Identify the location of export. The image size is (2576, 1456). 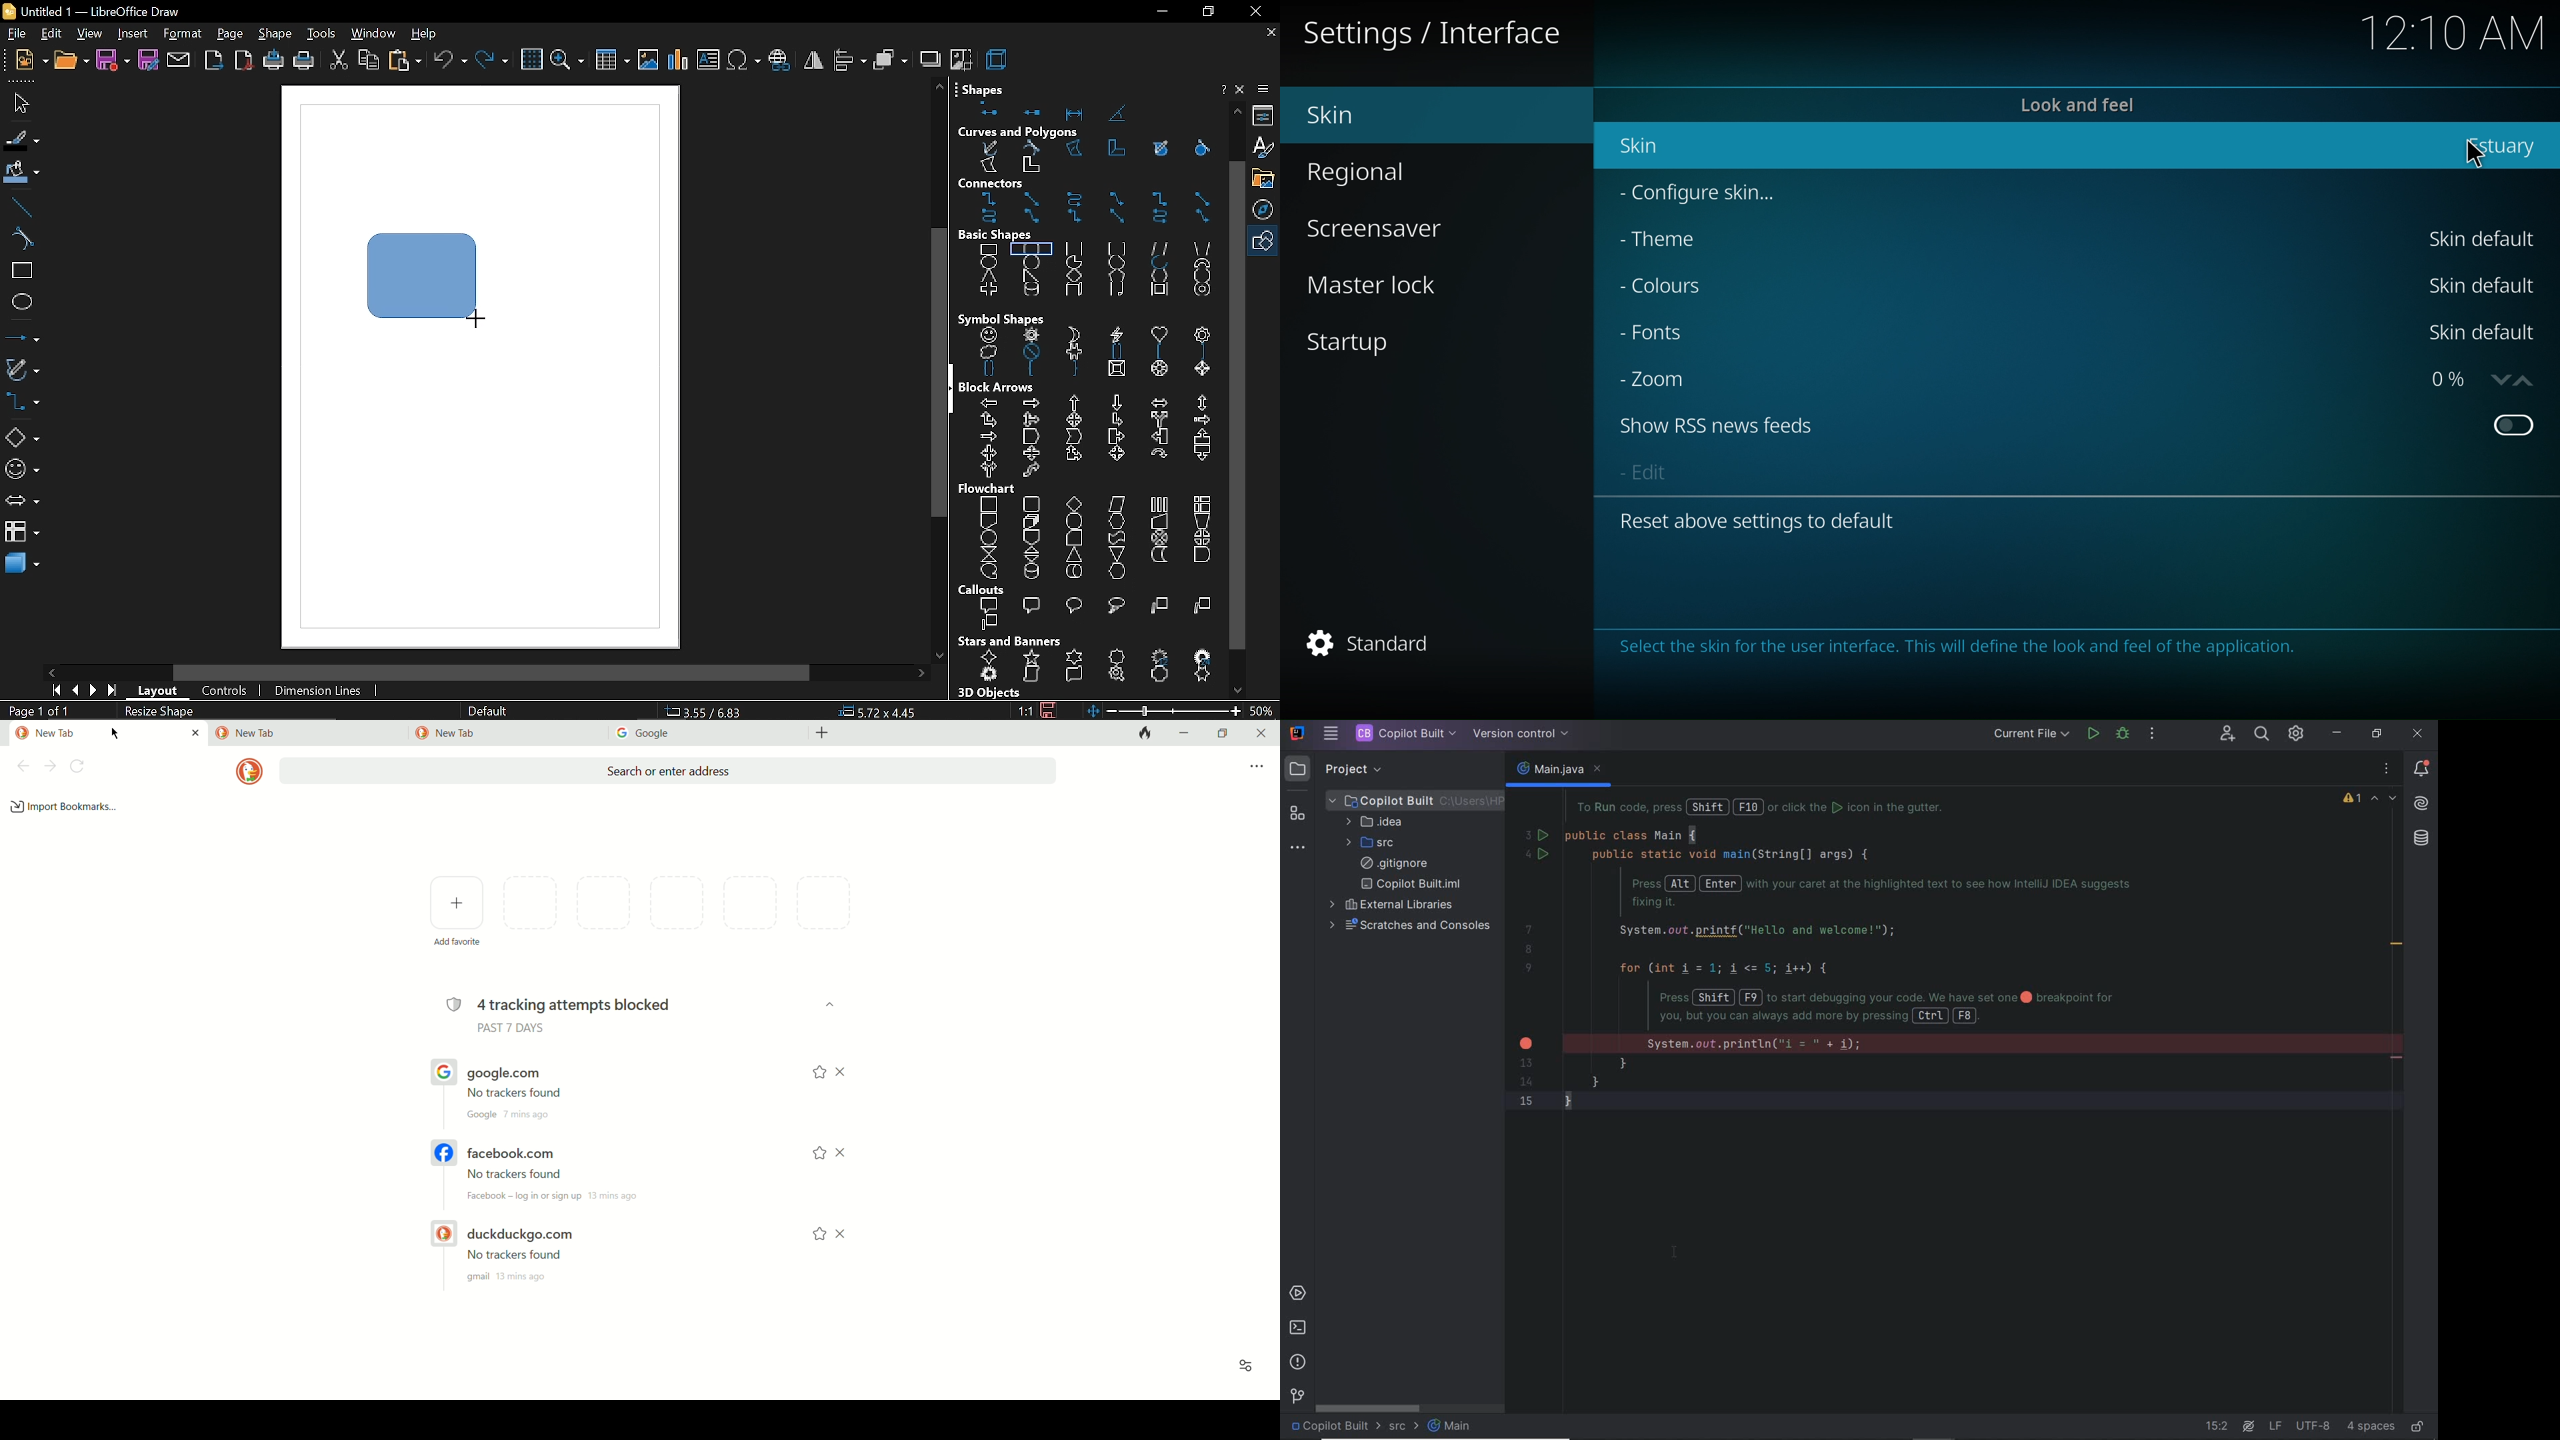
(215, 62).